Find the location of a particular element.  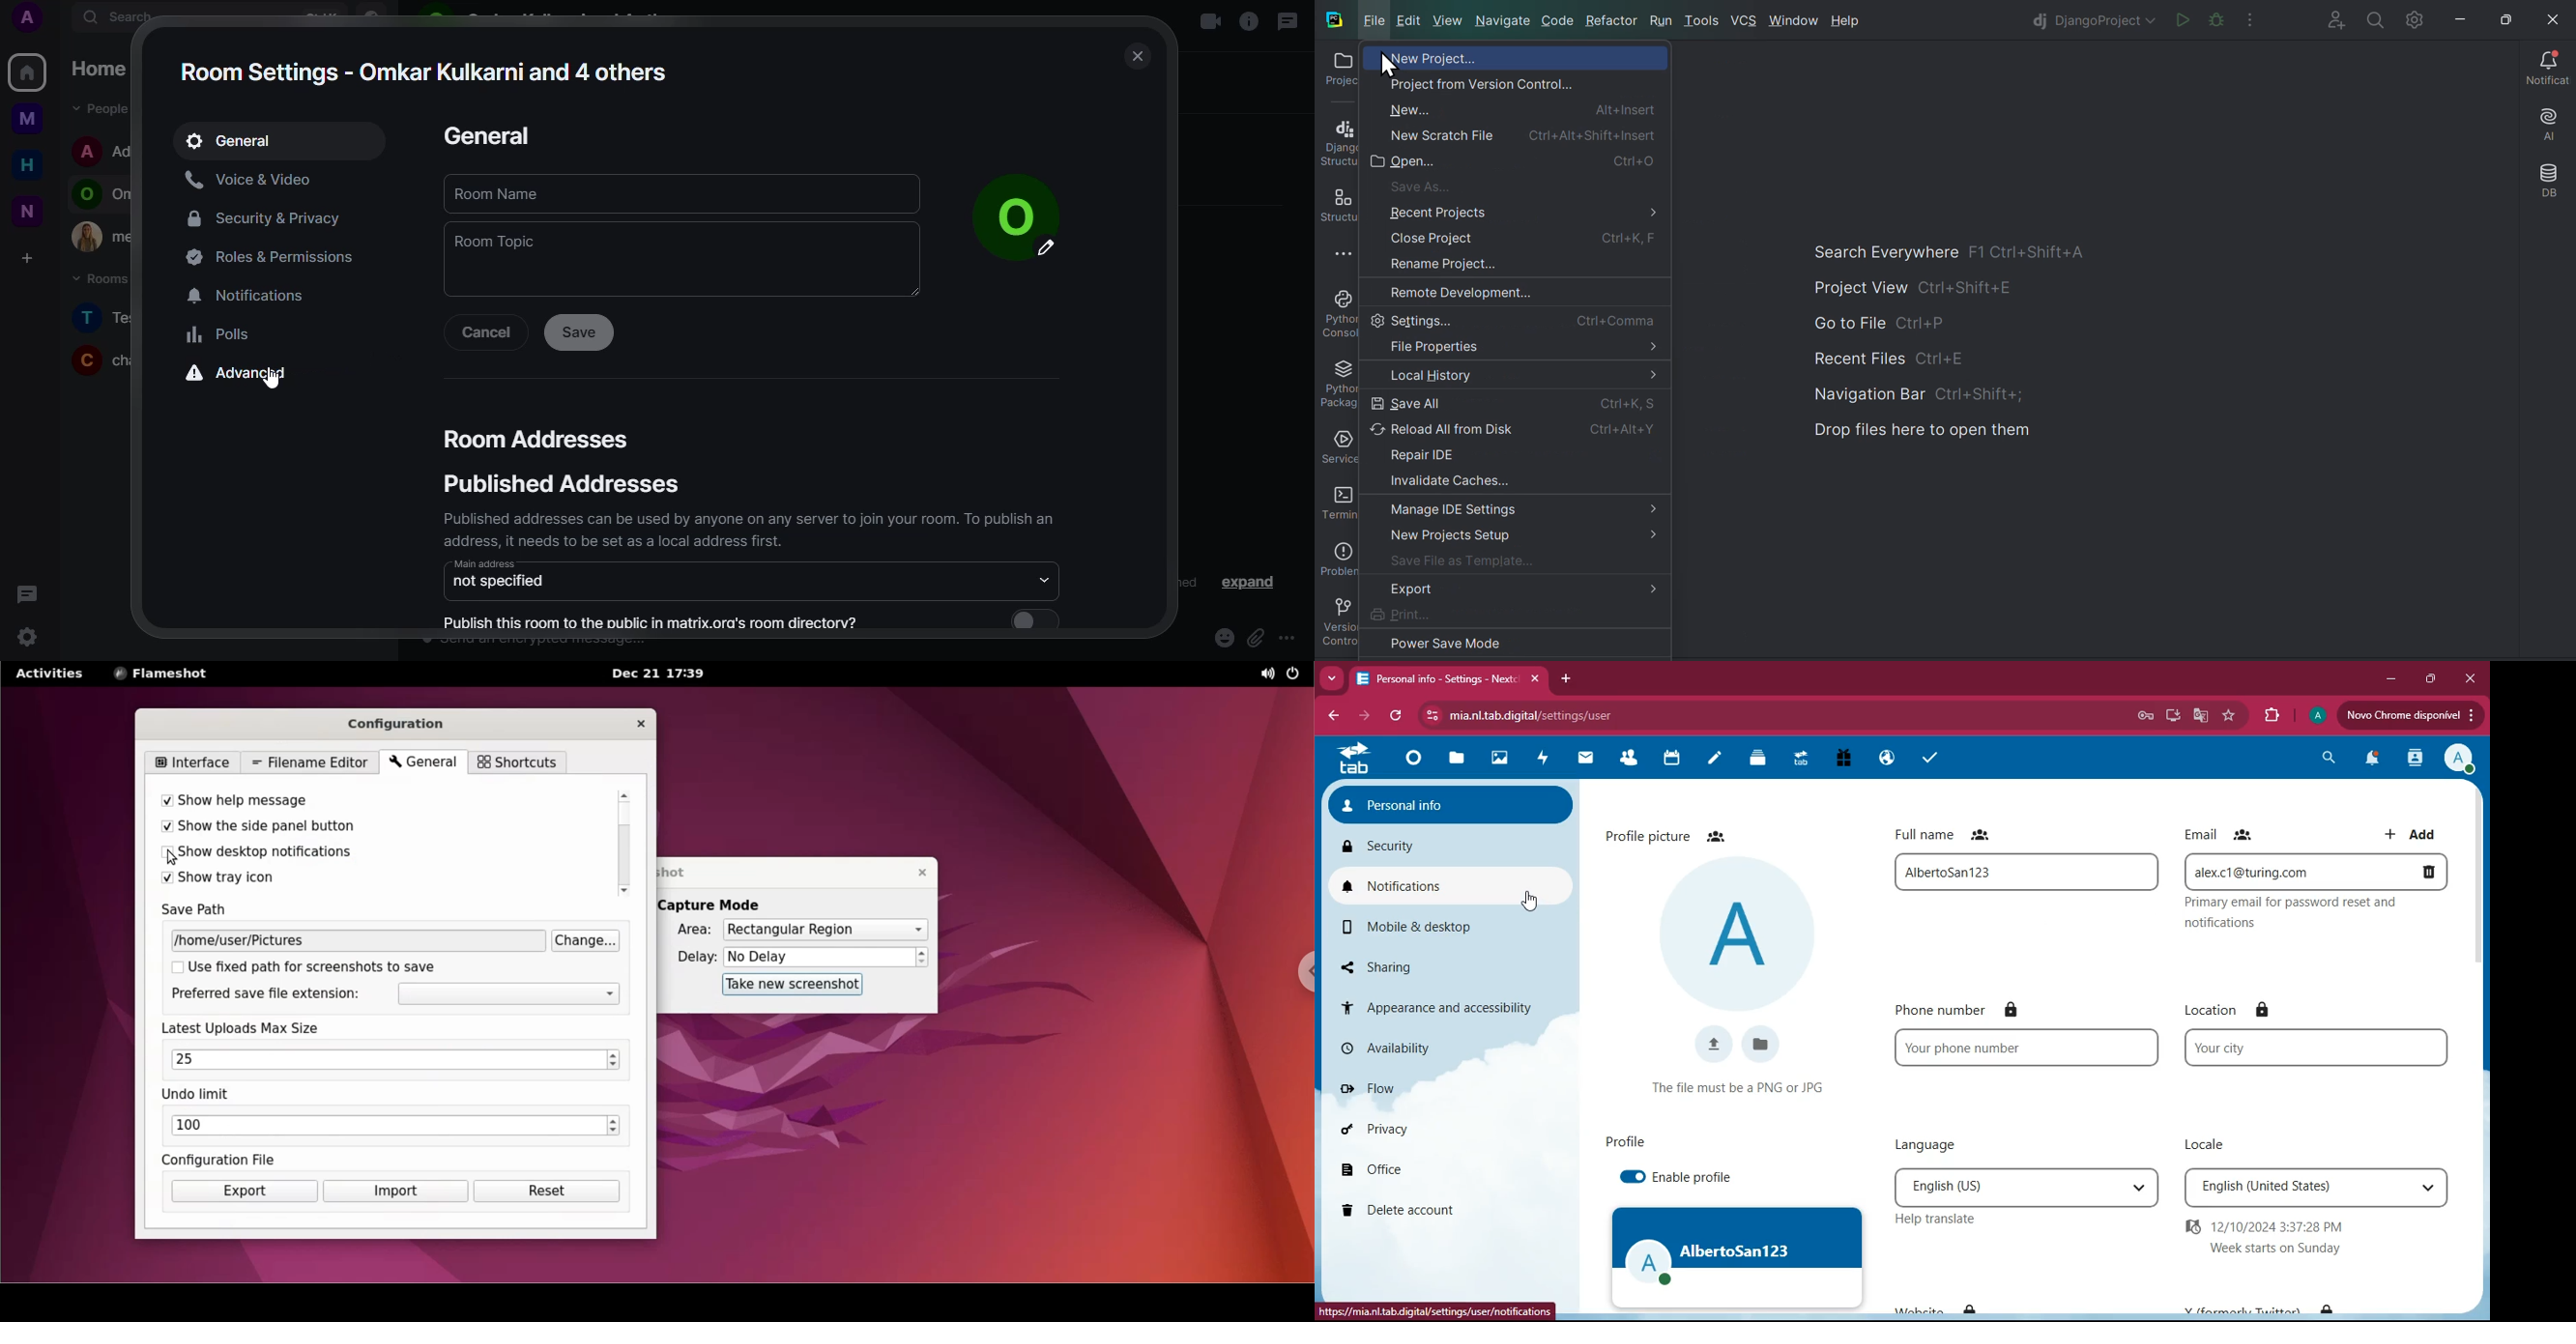

language is located at coordinates (2027, 1188).